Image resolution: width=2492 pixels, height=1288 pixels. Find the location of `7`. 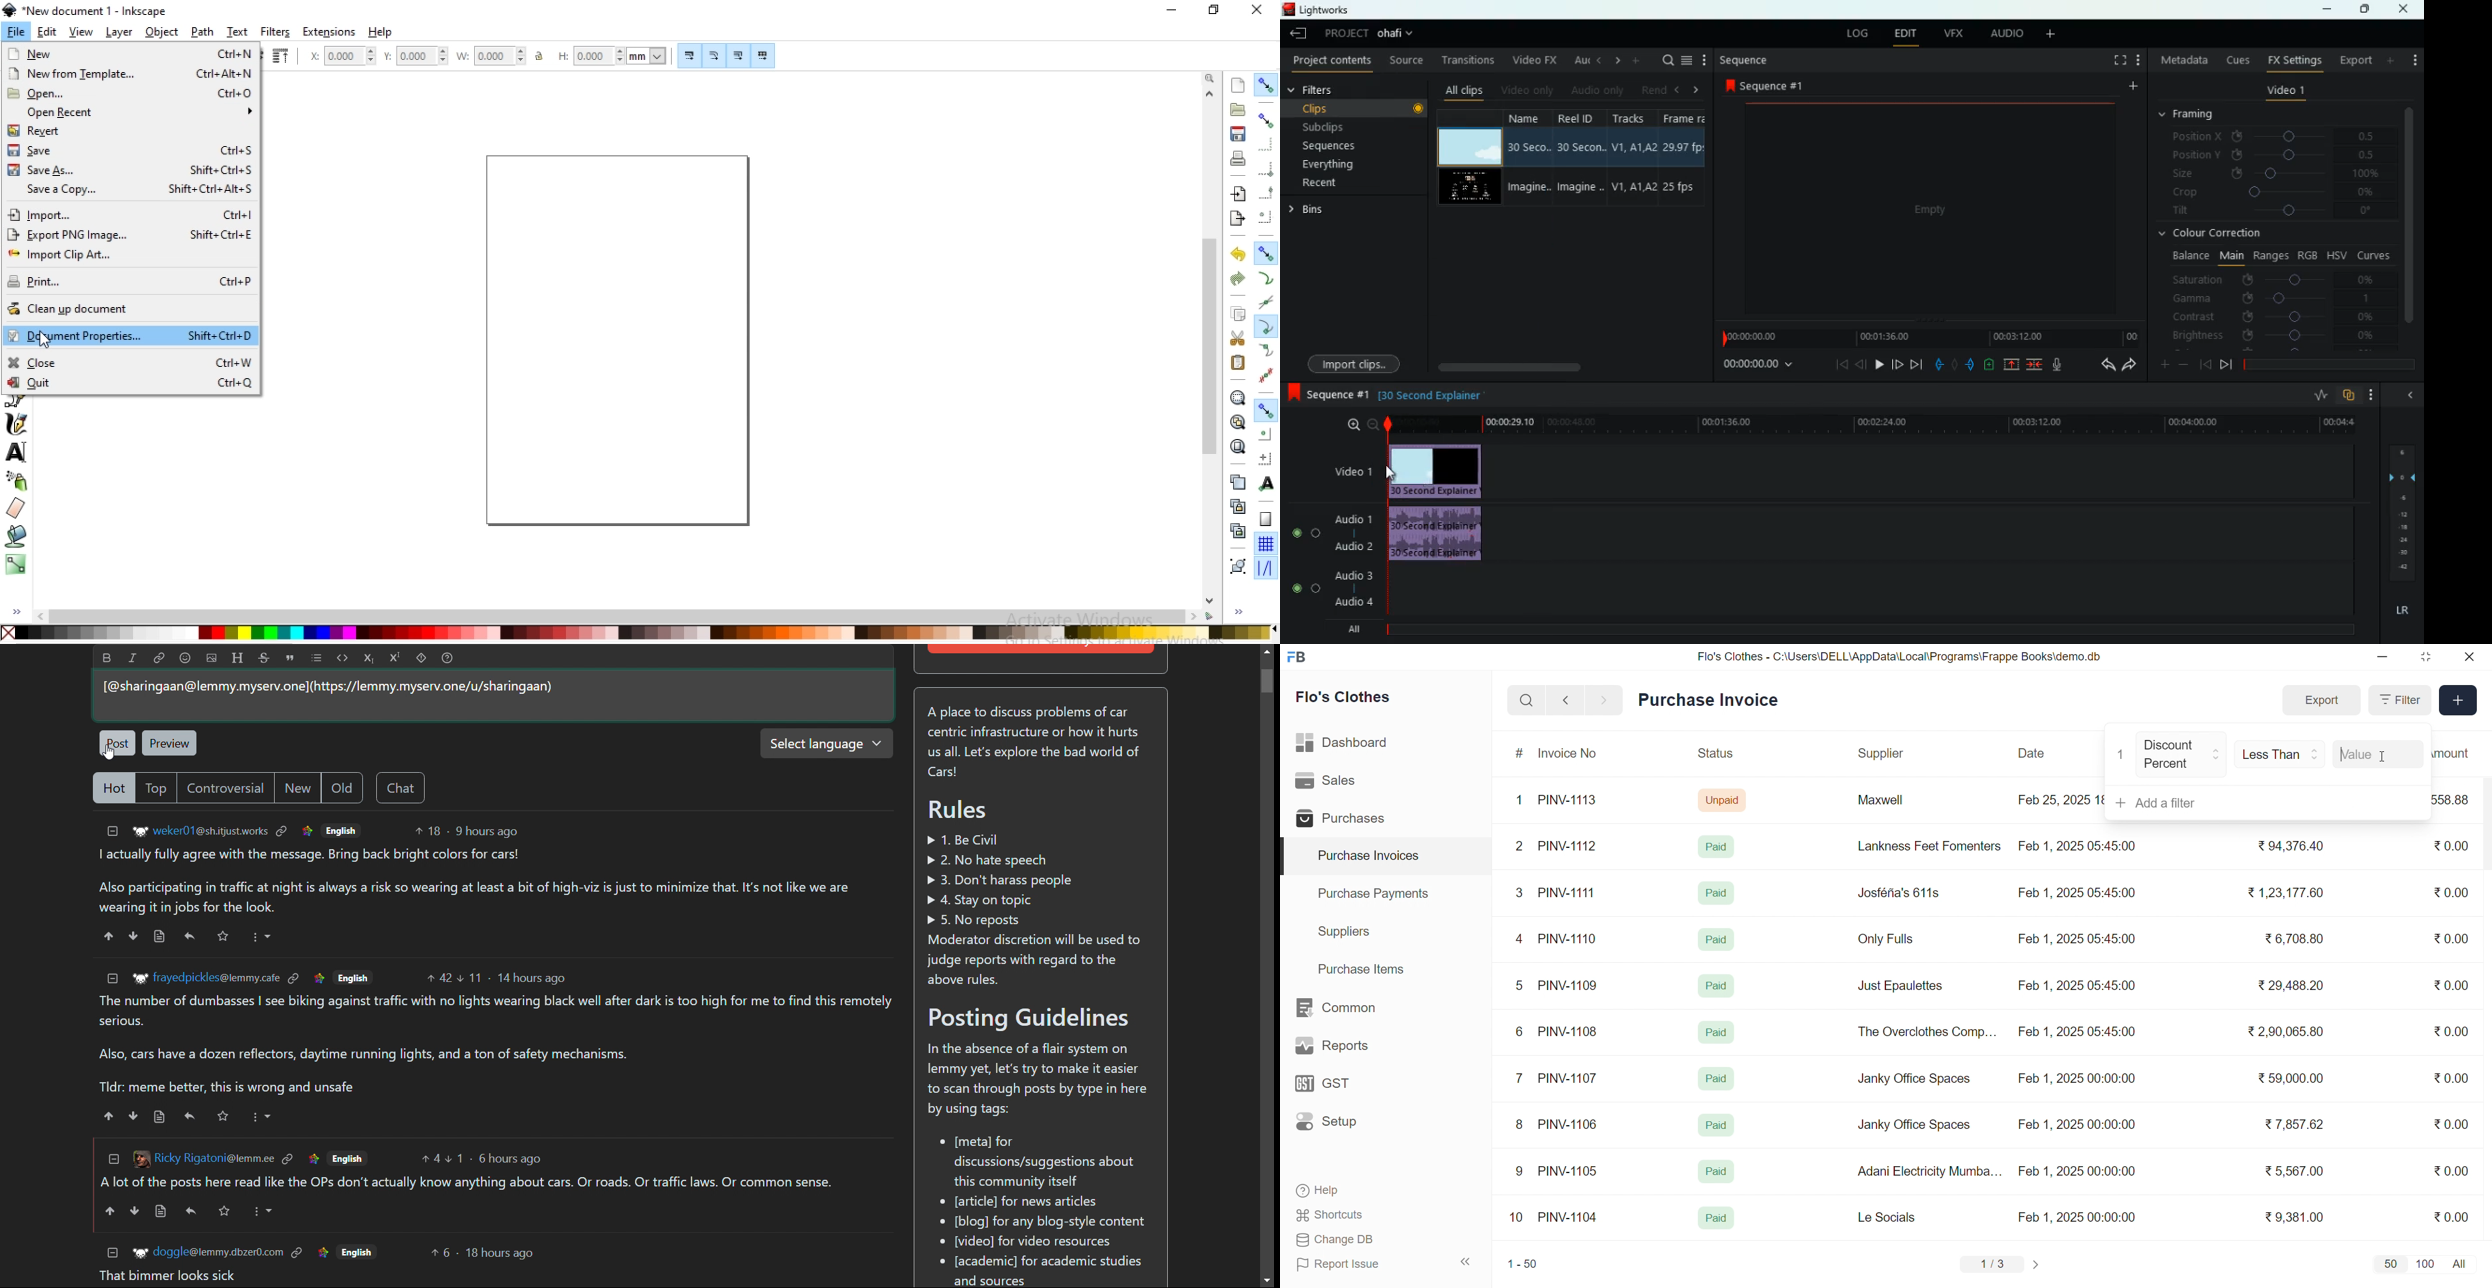

7 is located at coordinates (1522, 1077).